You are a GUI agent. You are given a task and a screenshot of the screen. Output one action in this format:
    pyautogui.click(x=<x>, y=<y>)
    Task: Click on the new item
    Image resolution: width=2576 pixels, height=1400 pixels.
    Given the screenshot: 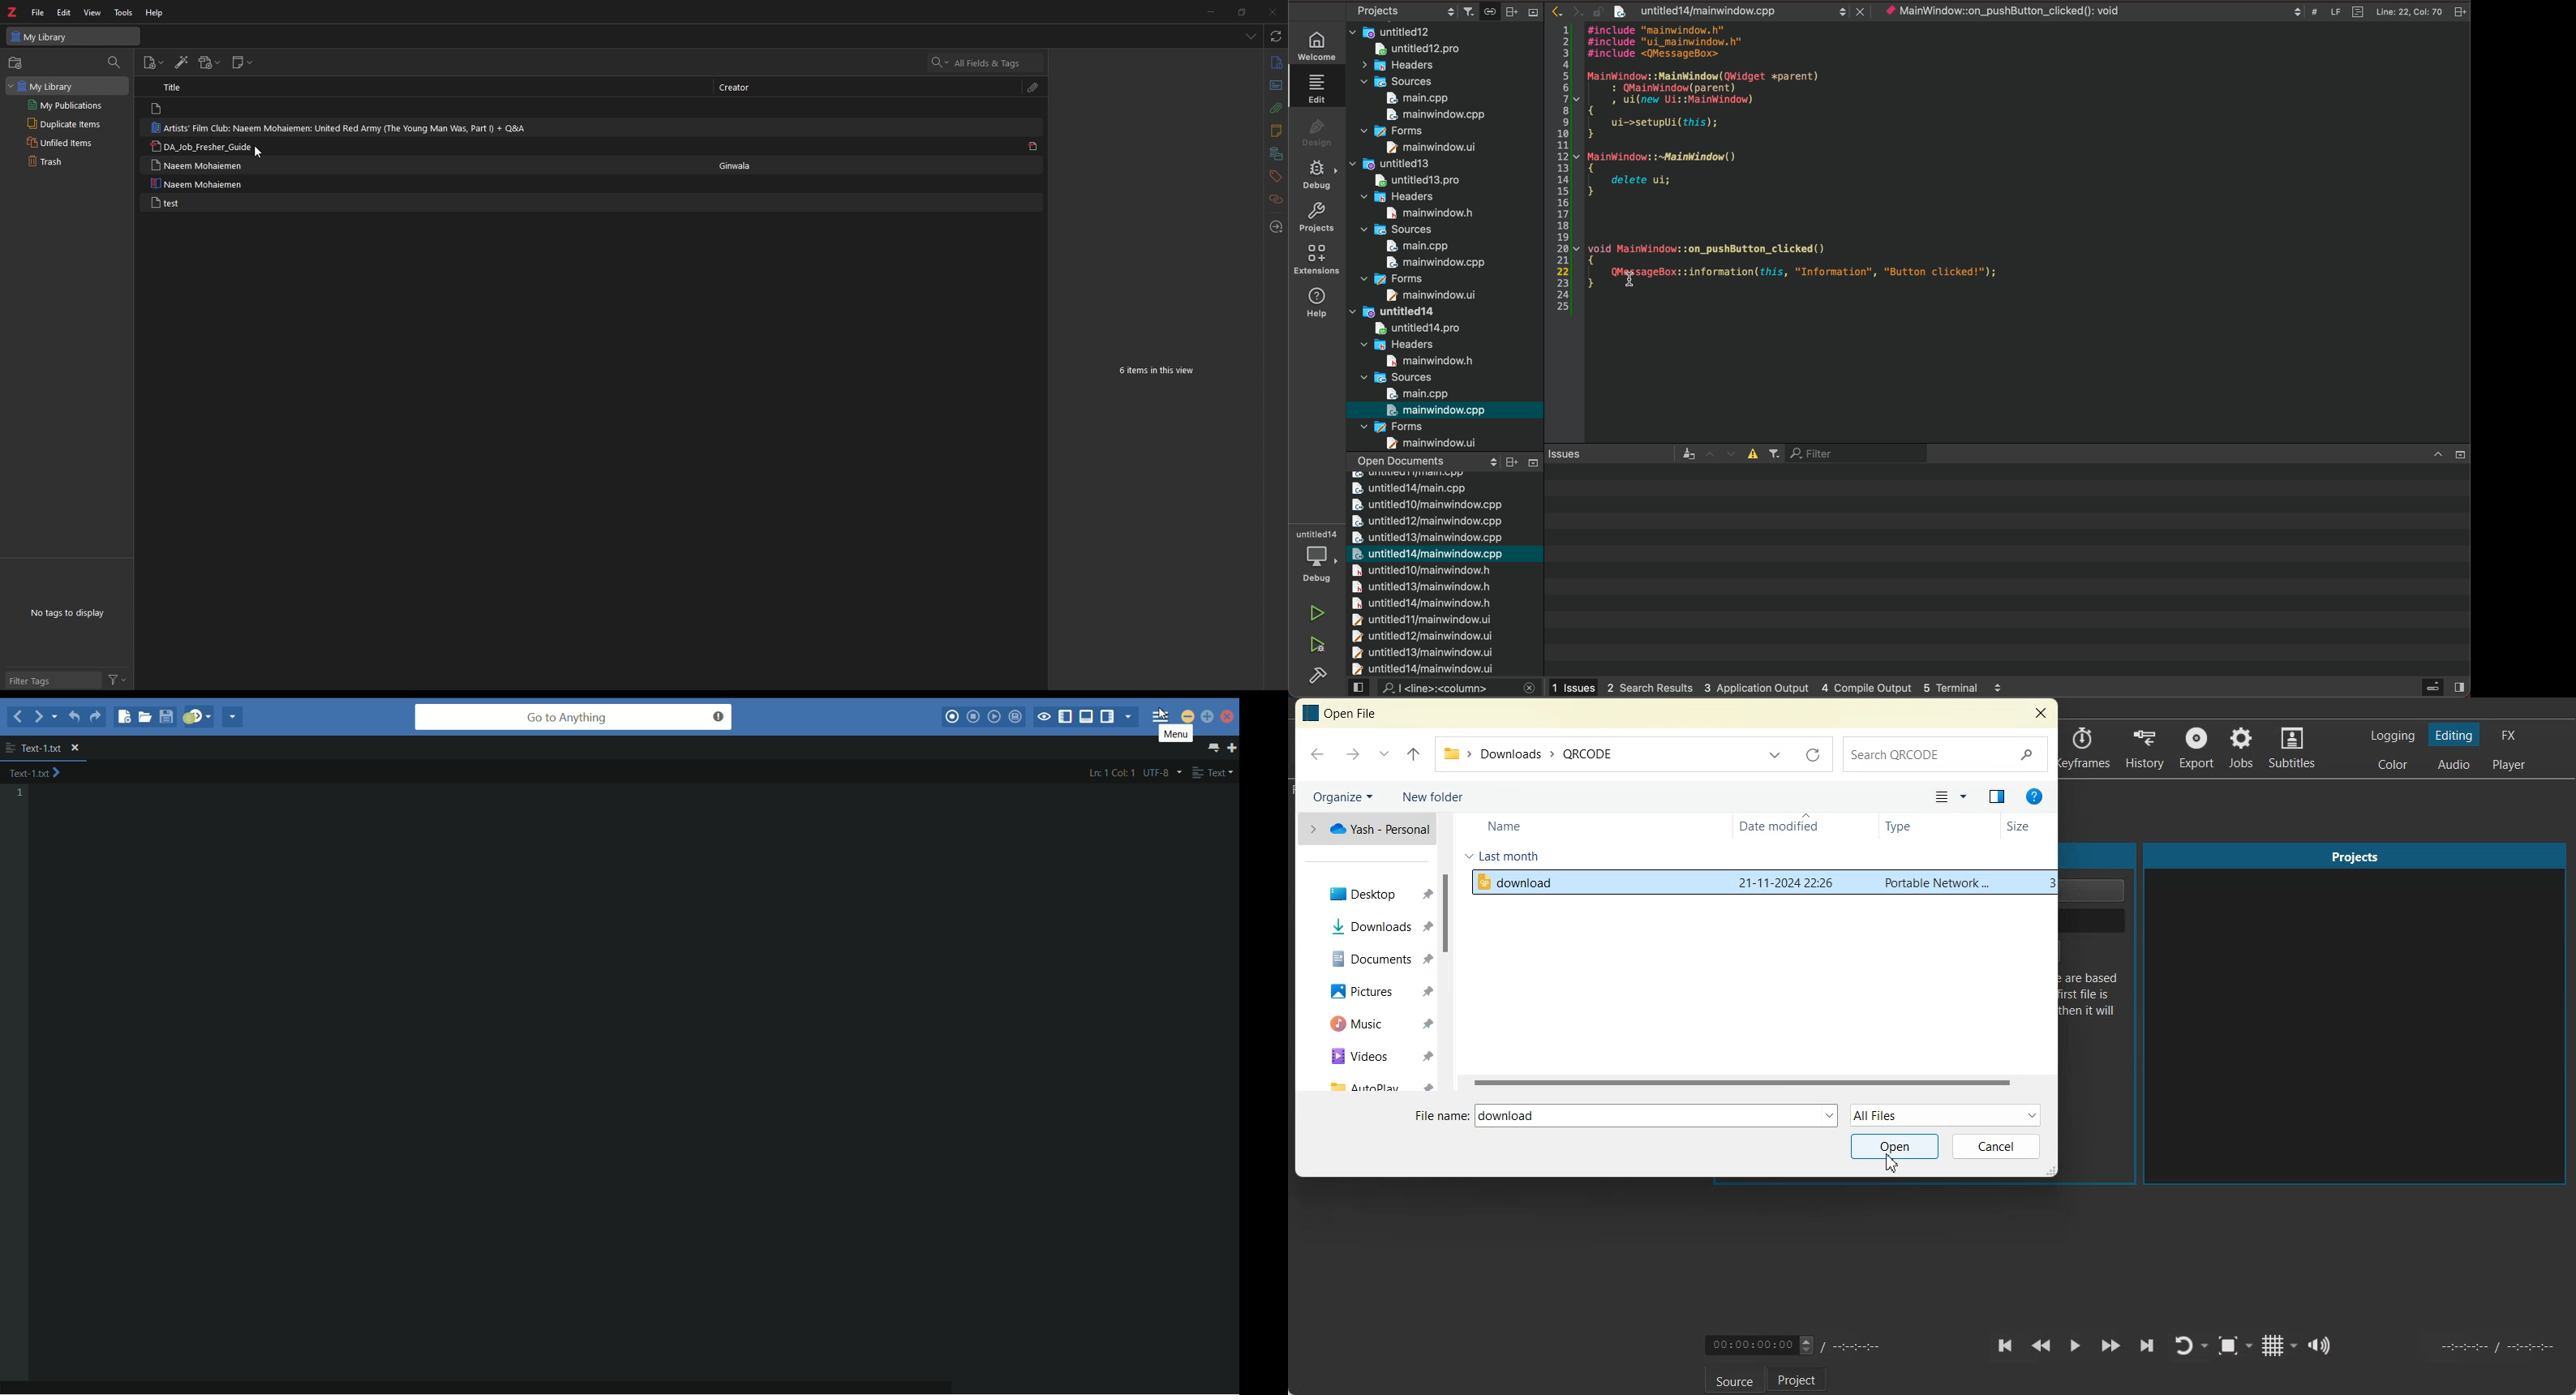 What is the action you would take?
    pyautogui.click(x=154, y=64)
    